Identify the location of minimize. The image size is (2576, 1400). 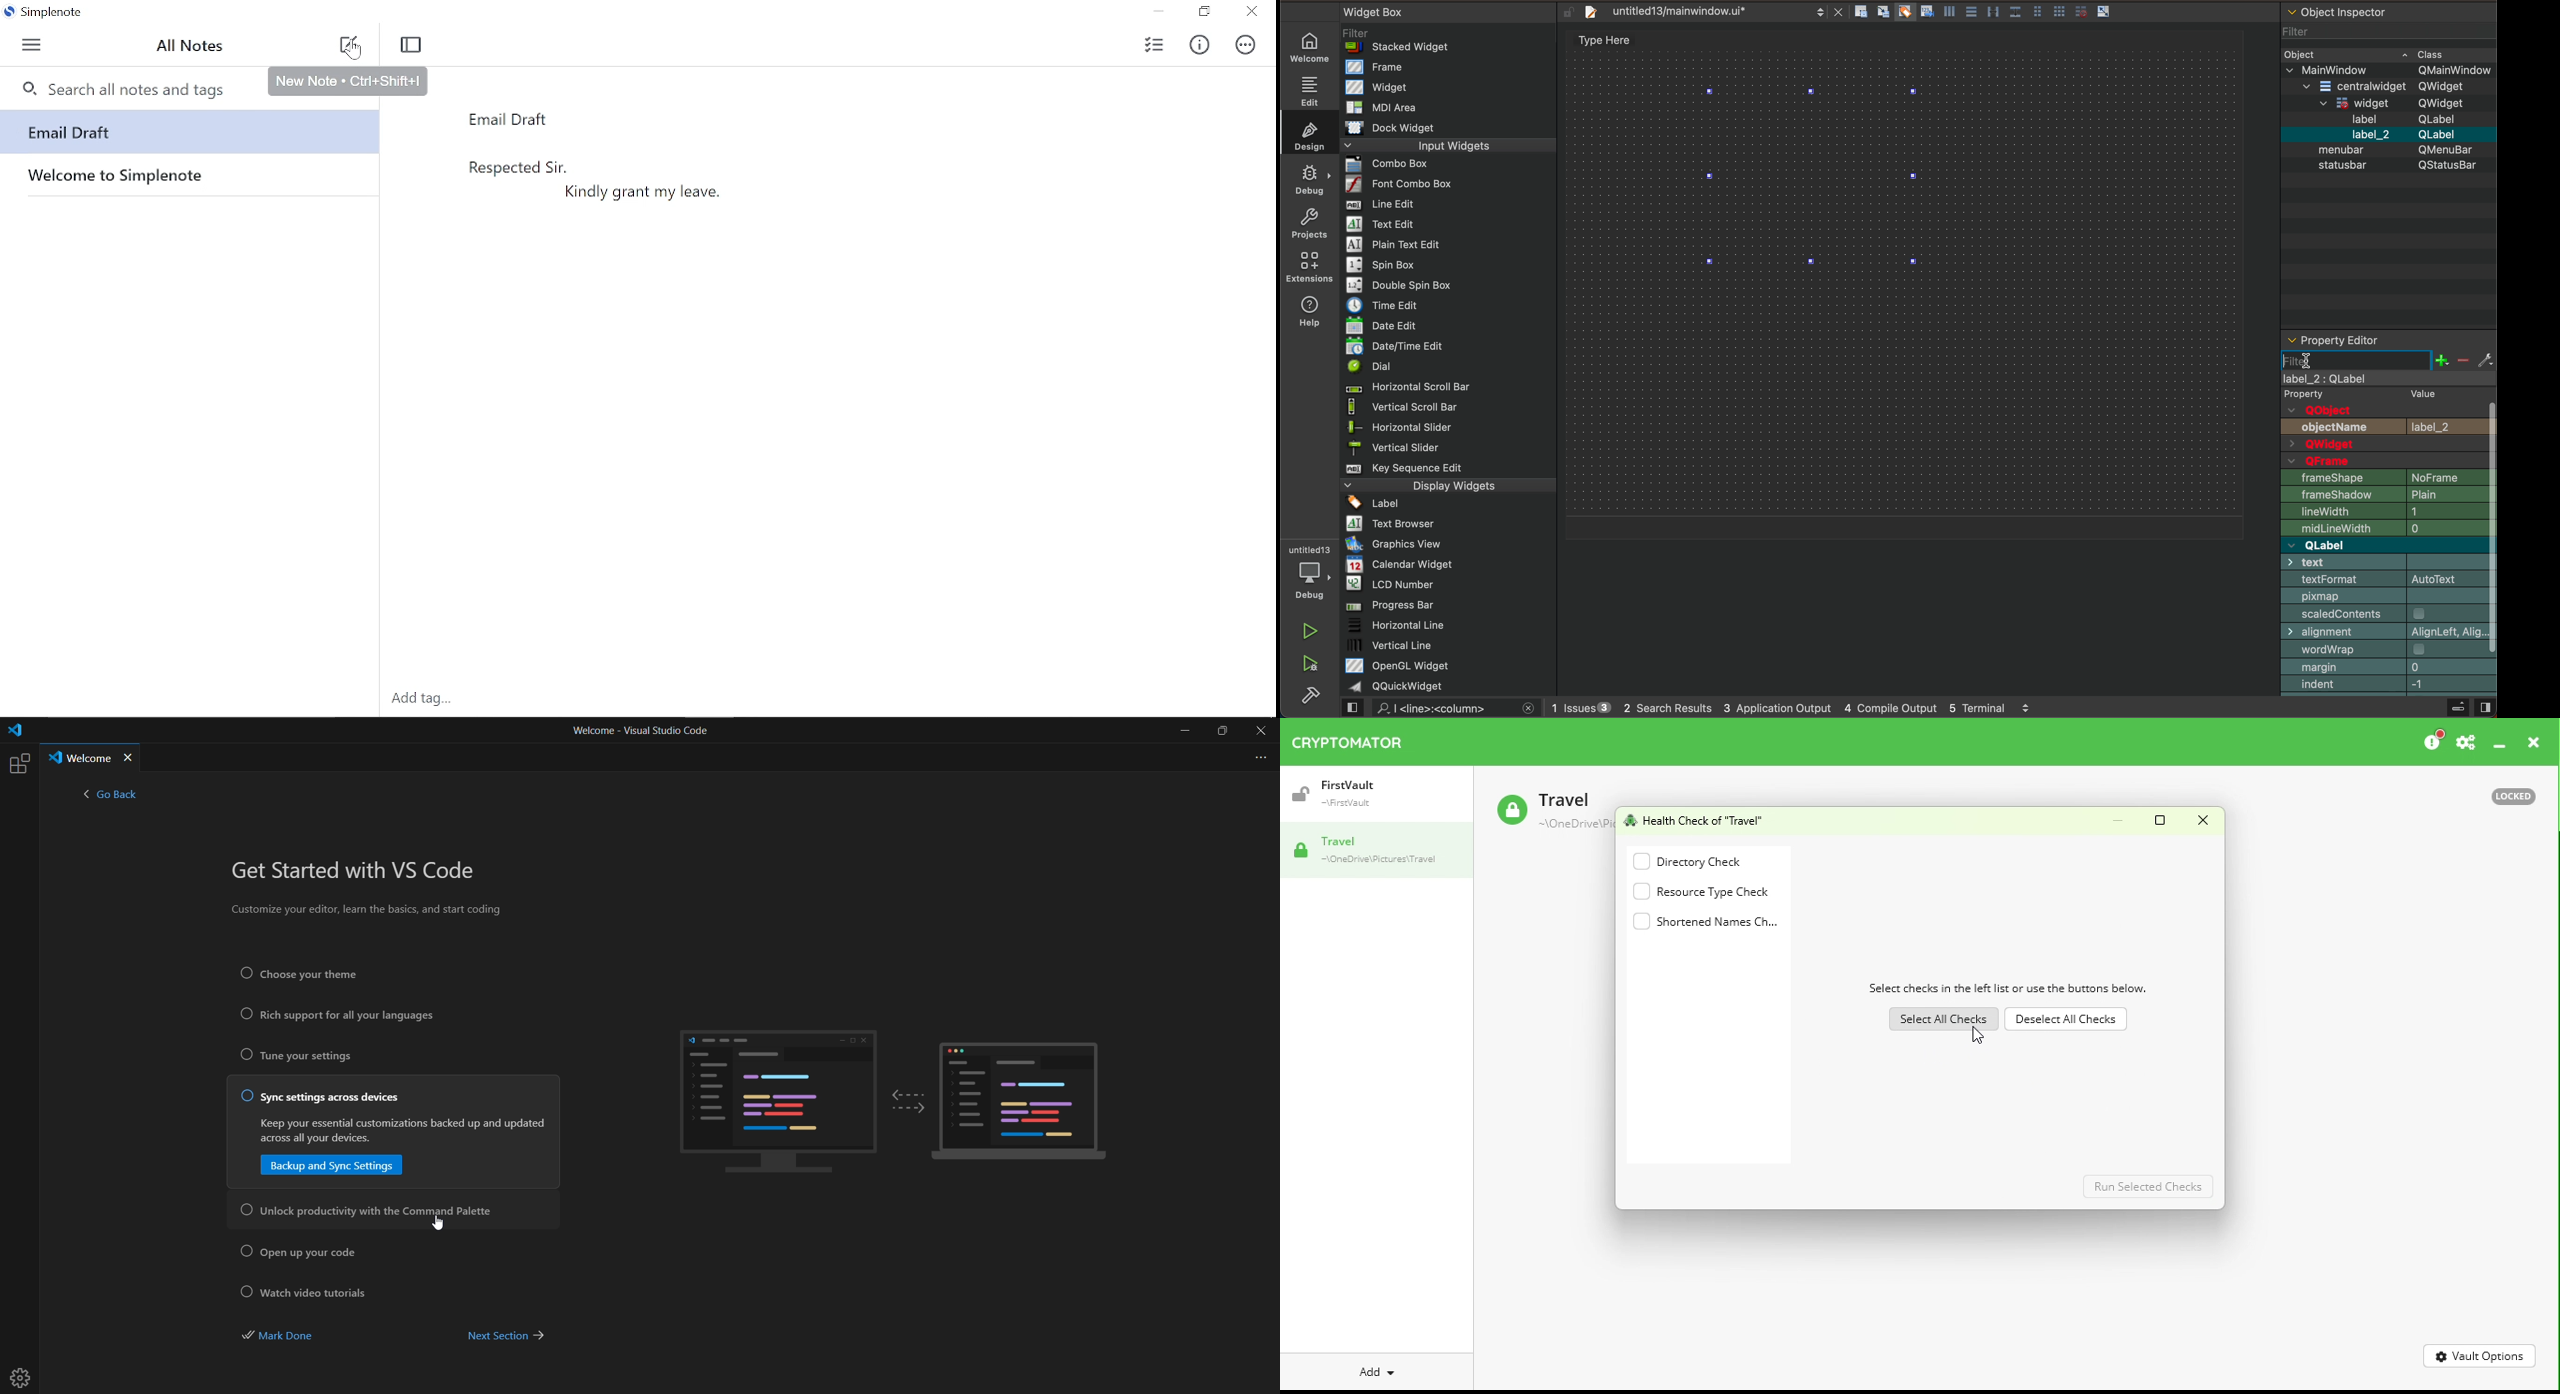
(1183, 731).